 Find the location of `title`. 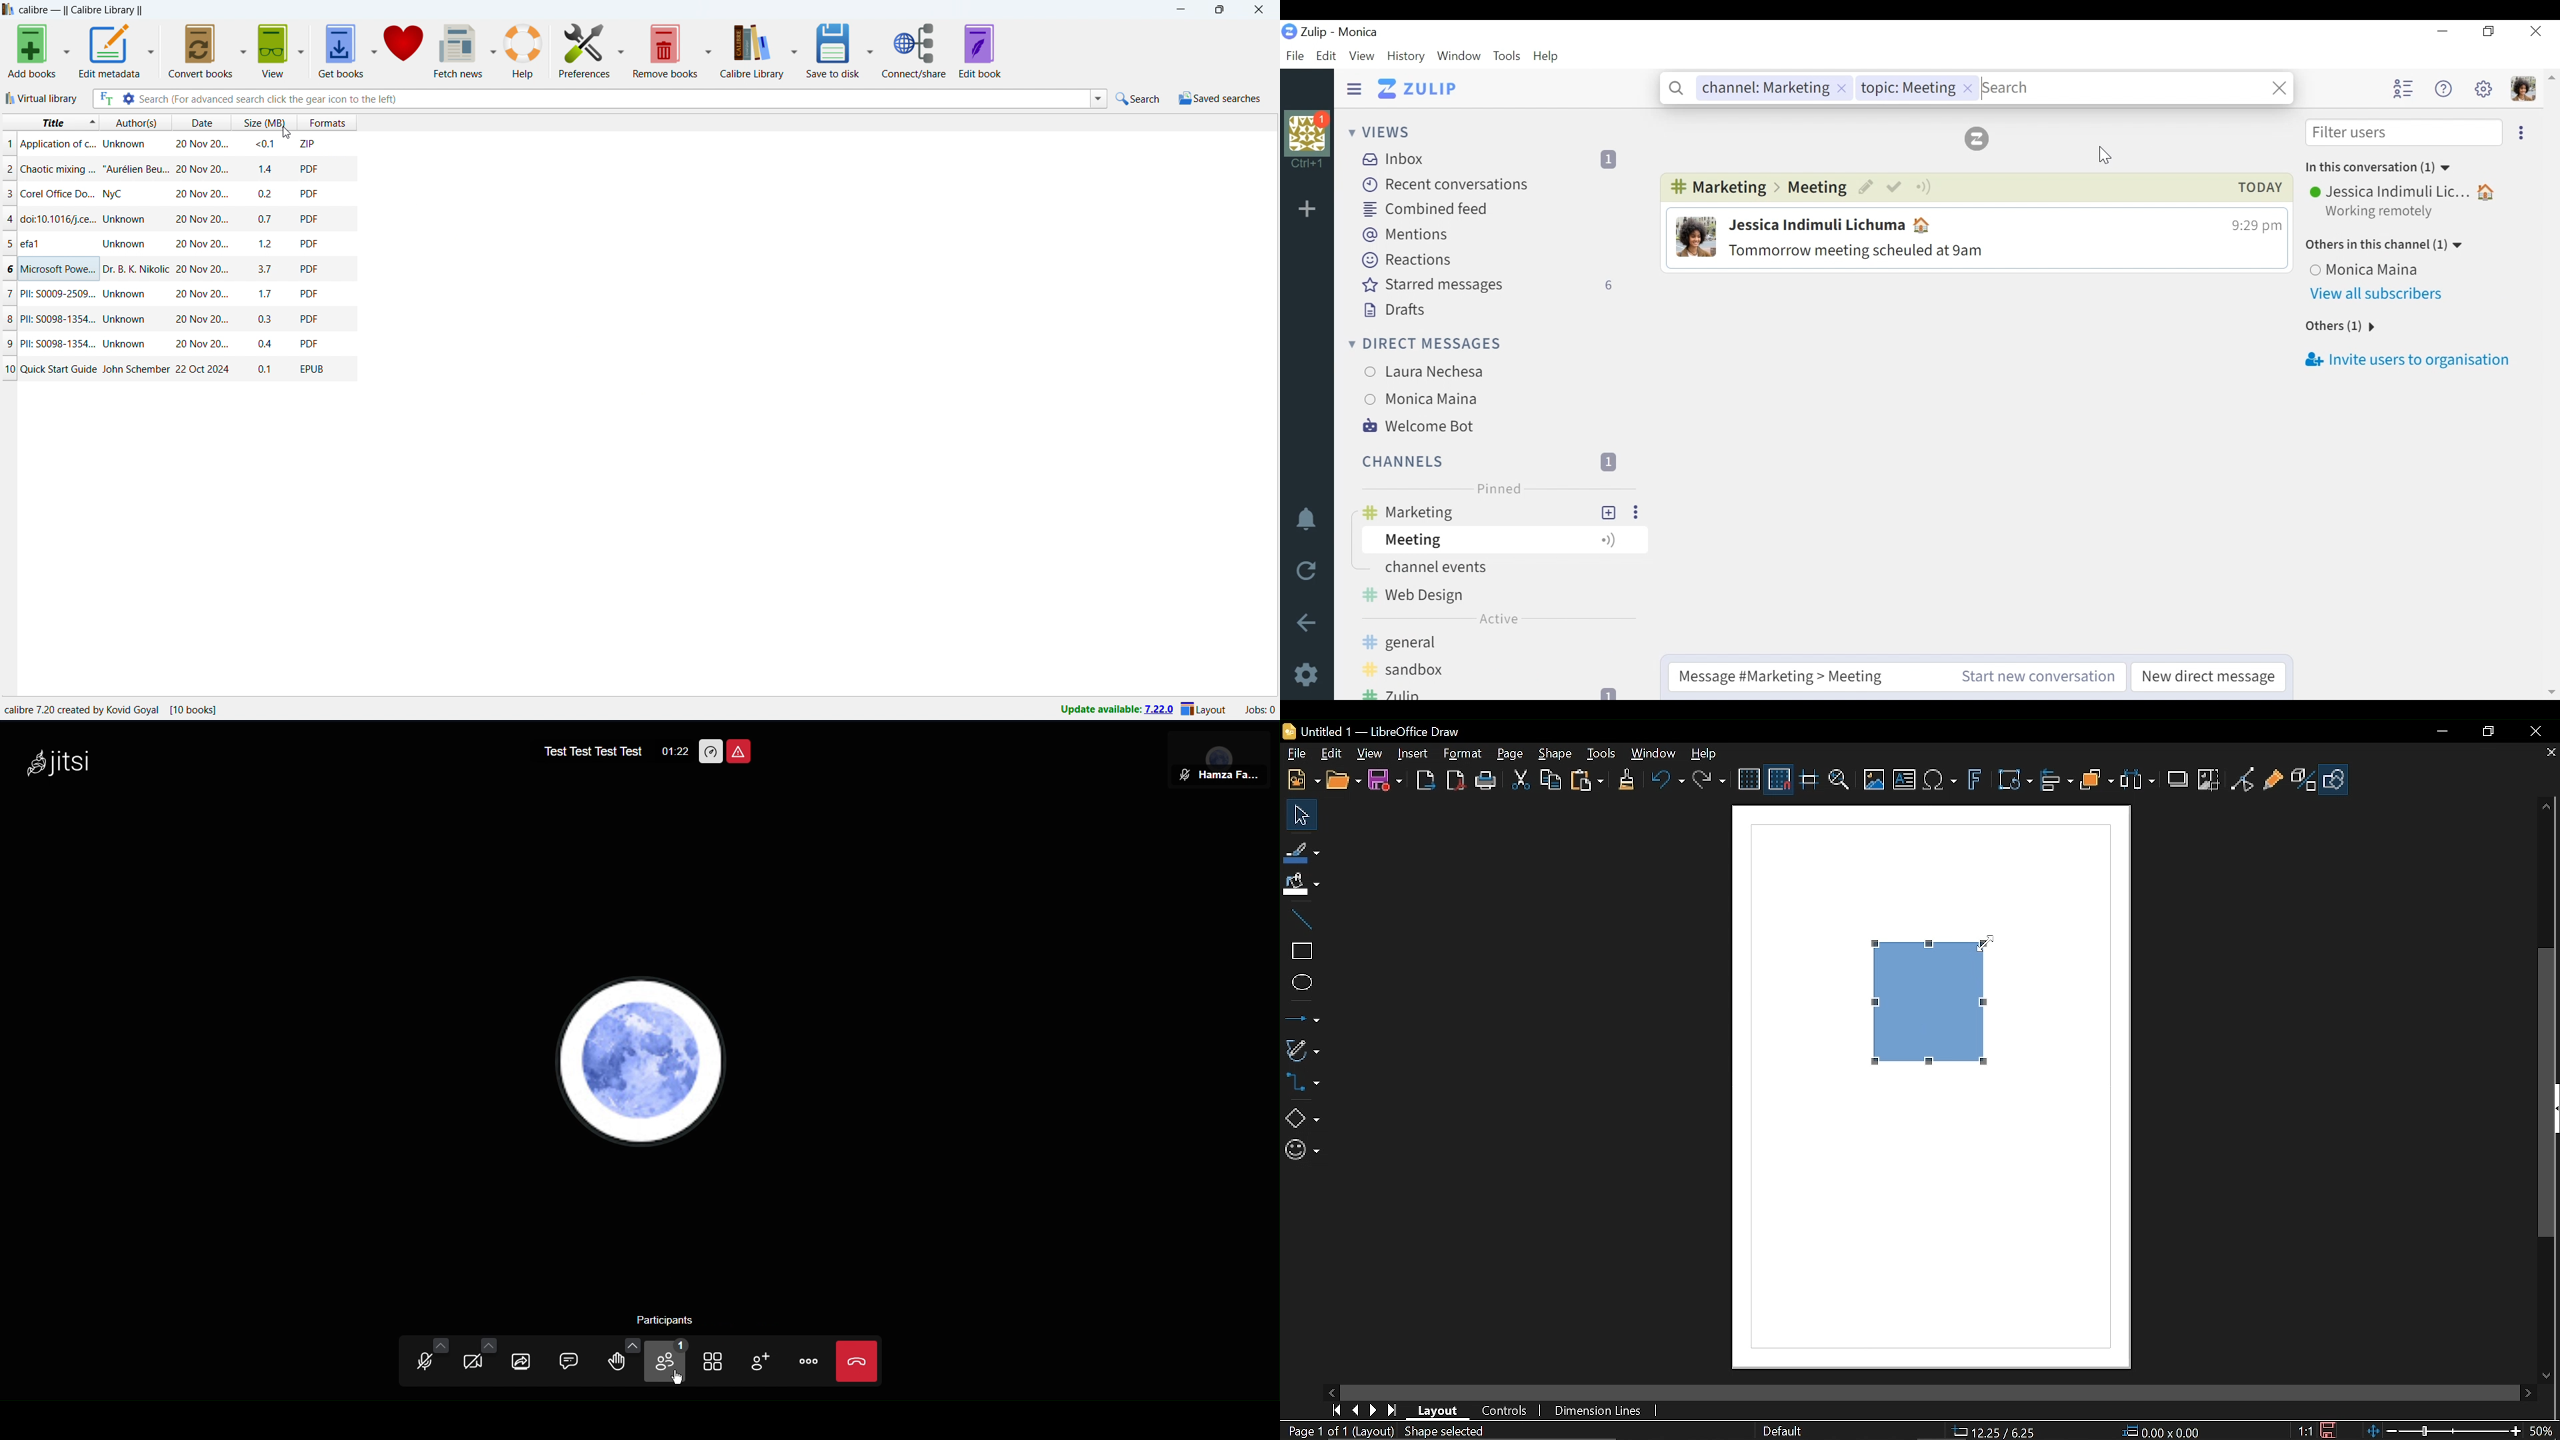

title is located at coordinates (59, 369).